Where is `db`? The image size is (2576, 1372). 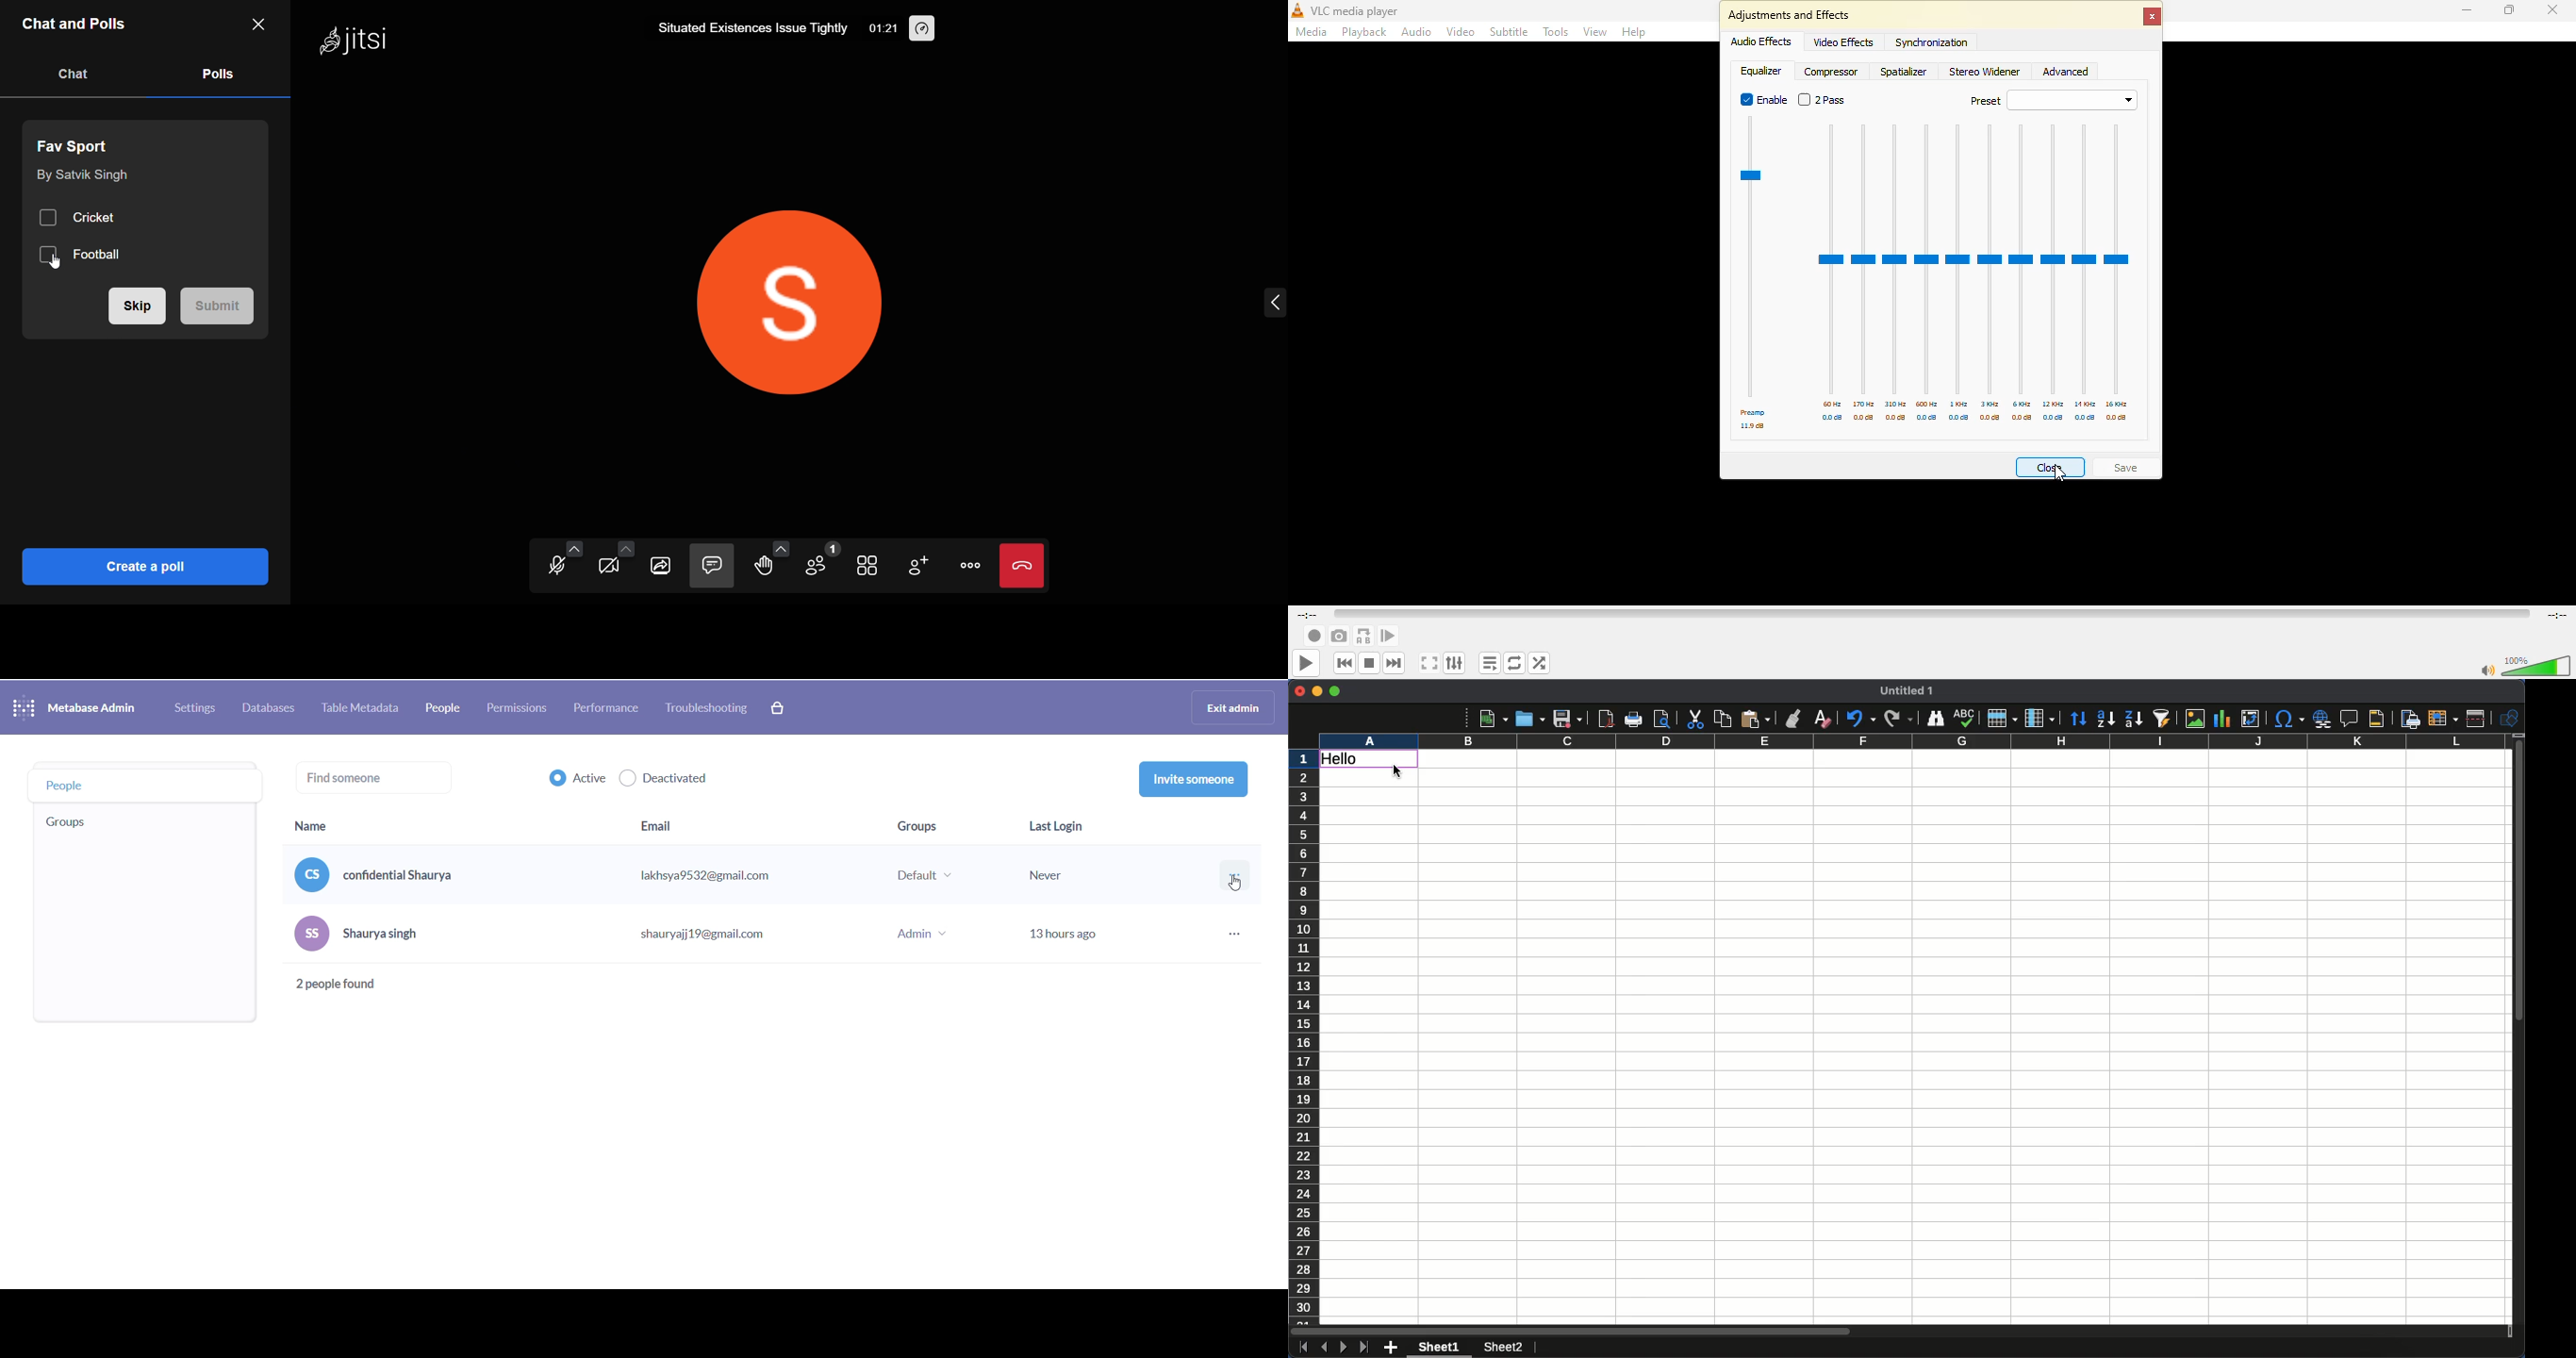
db is located at coordinates (2054, 418).